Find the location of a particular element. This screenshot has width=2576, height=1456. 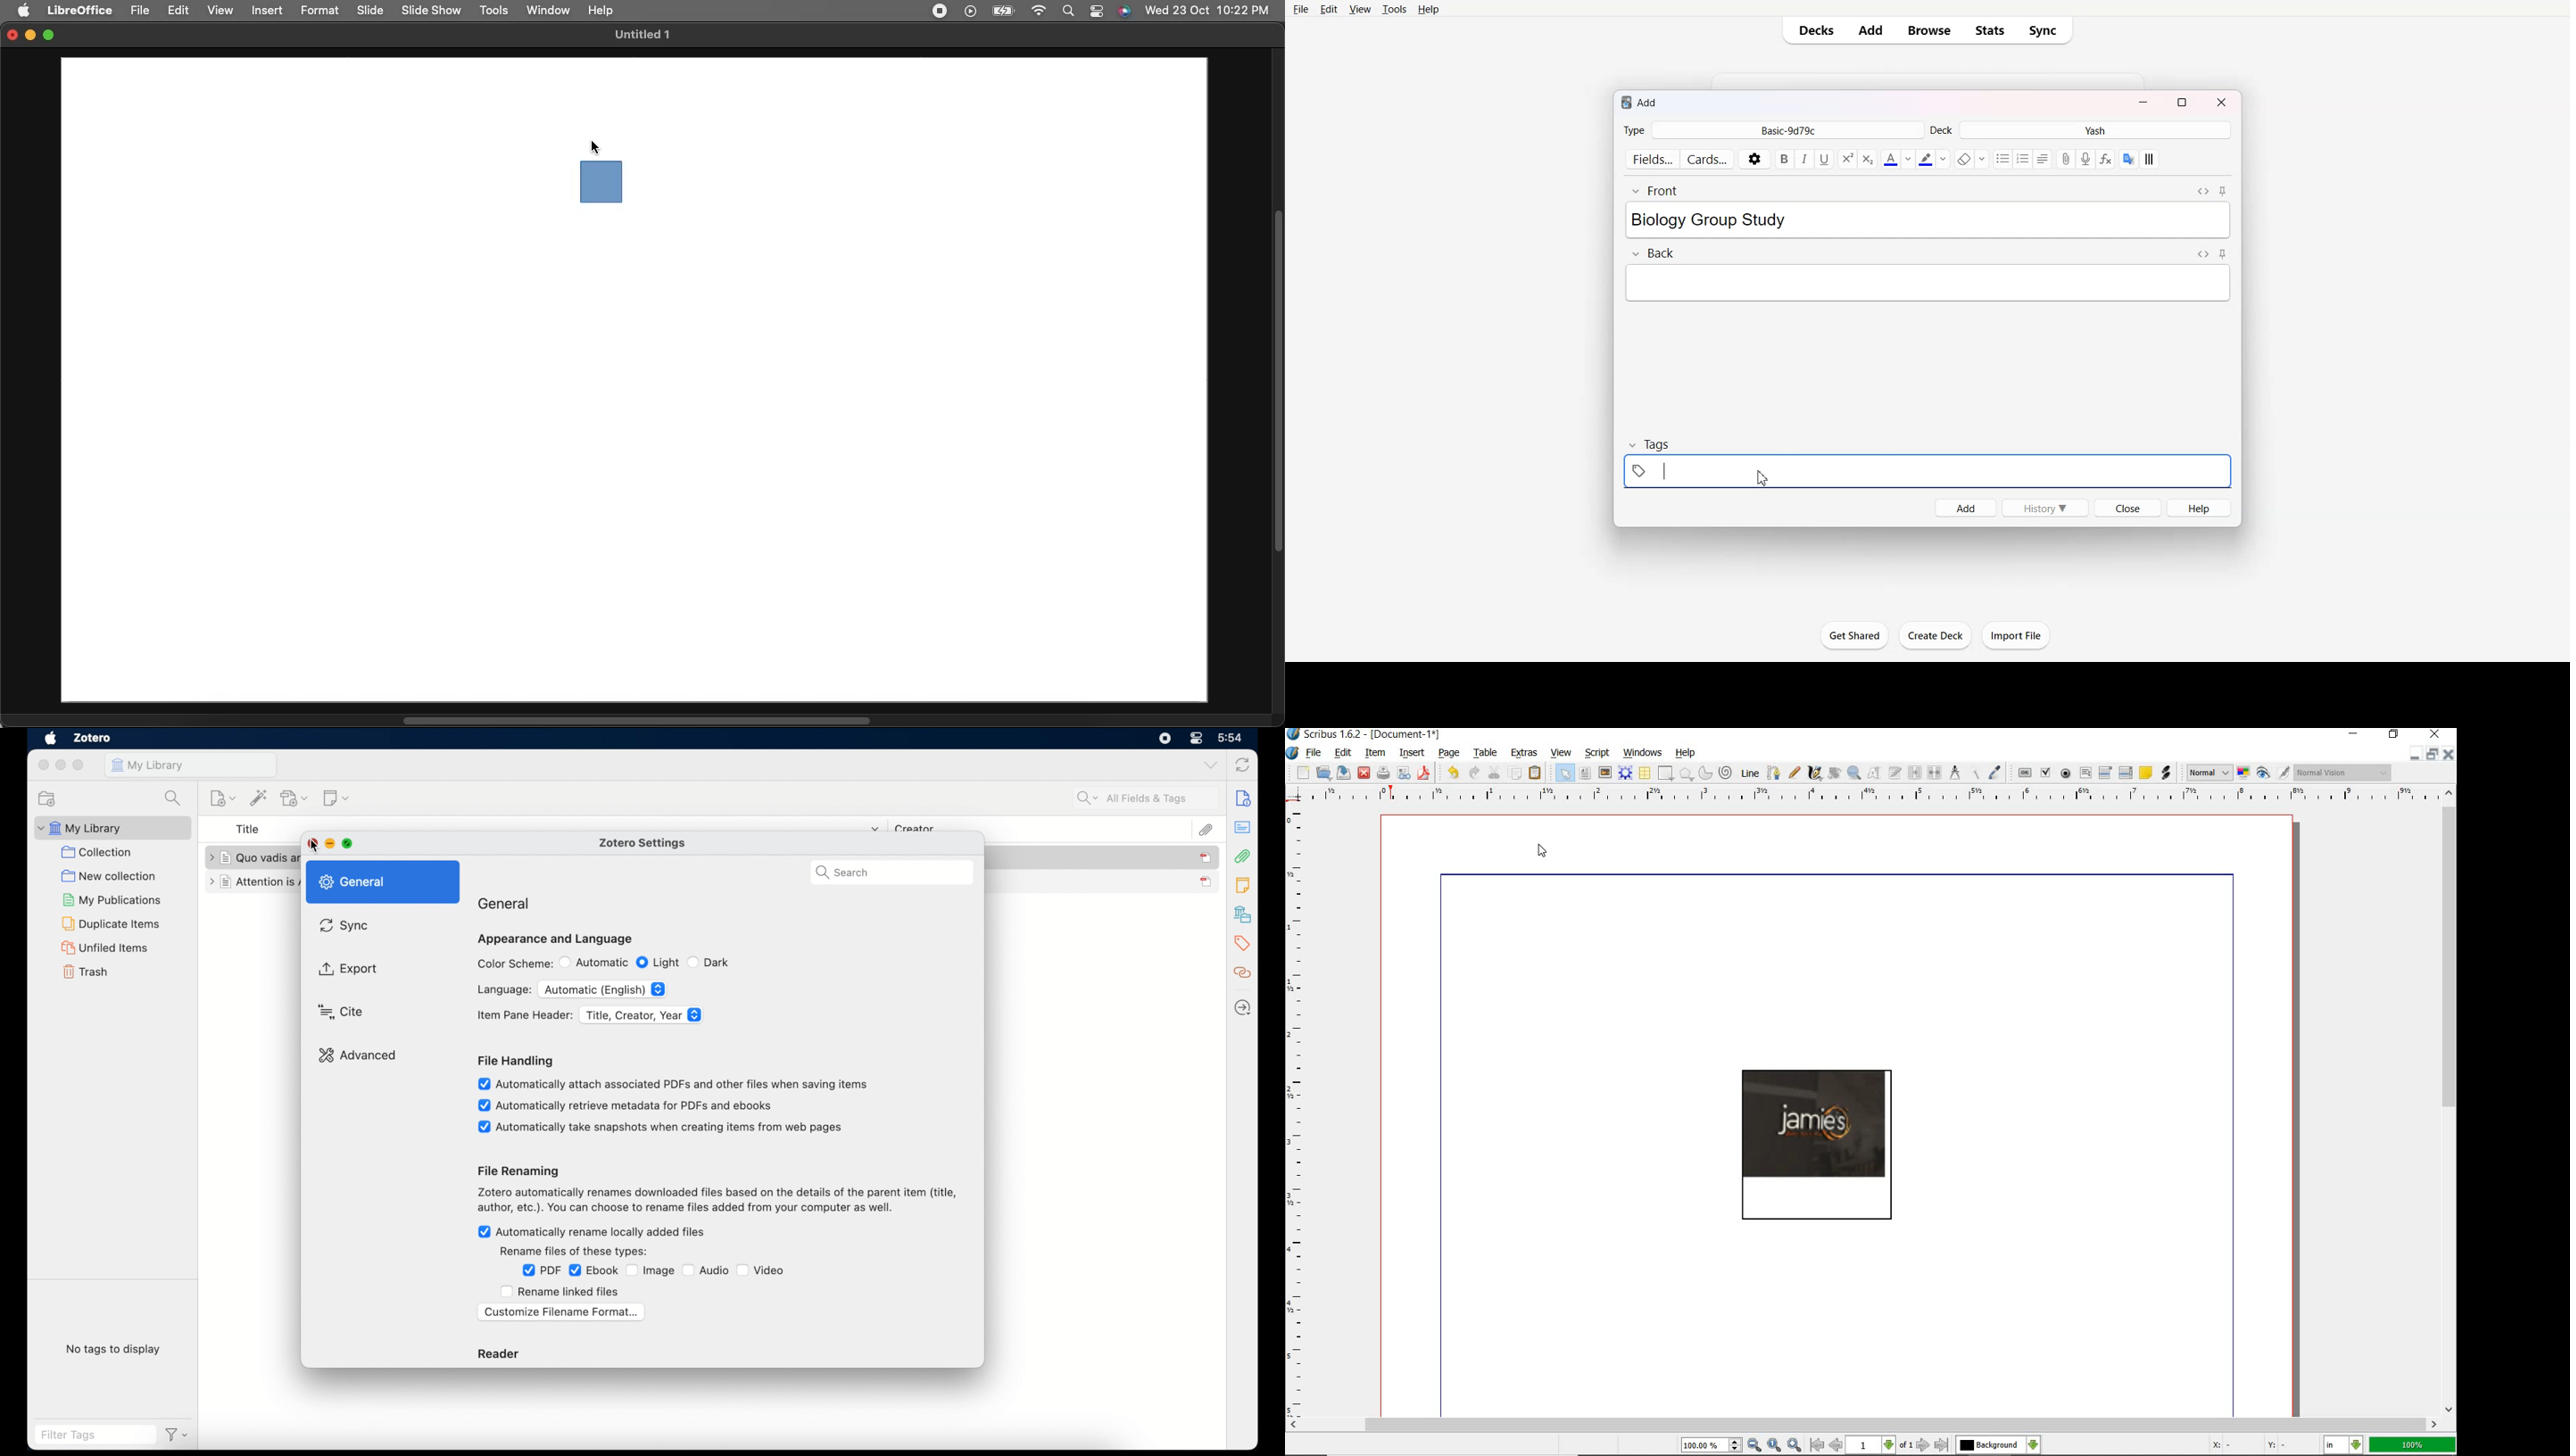

Back is located at coordinates (1652, 253).